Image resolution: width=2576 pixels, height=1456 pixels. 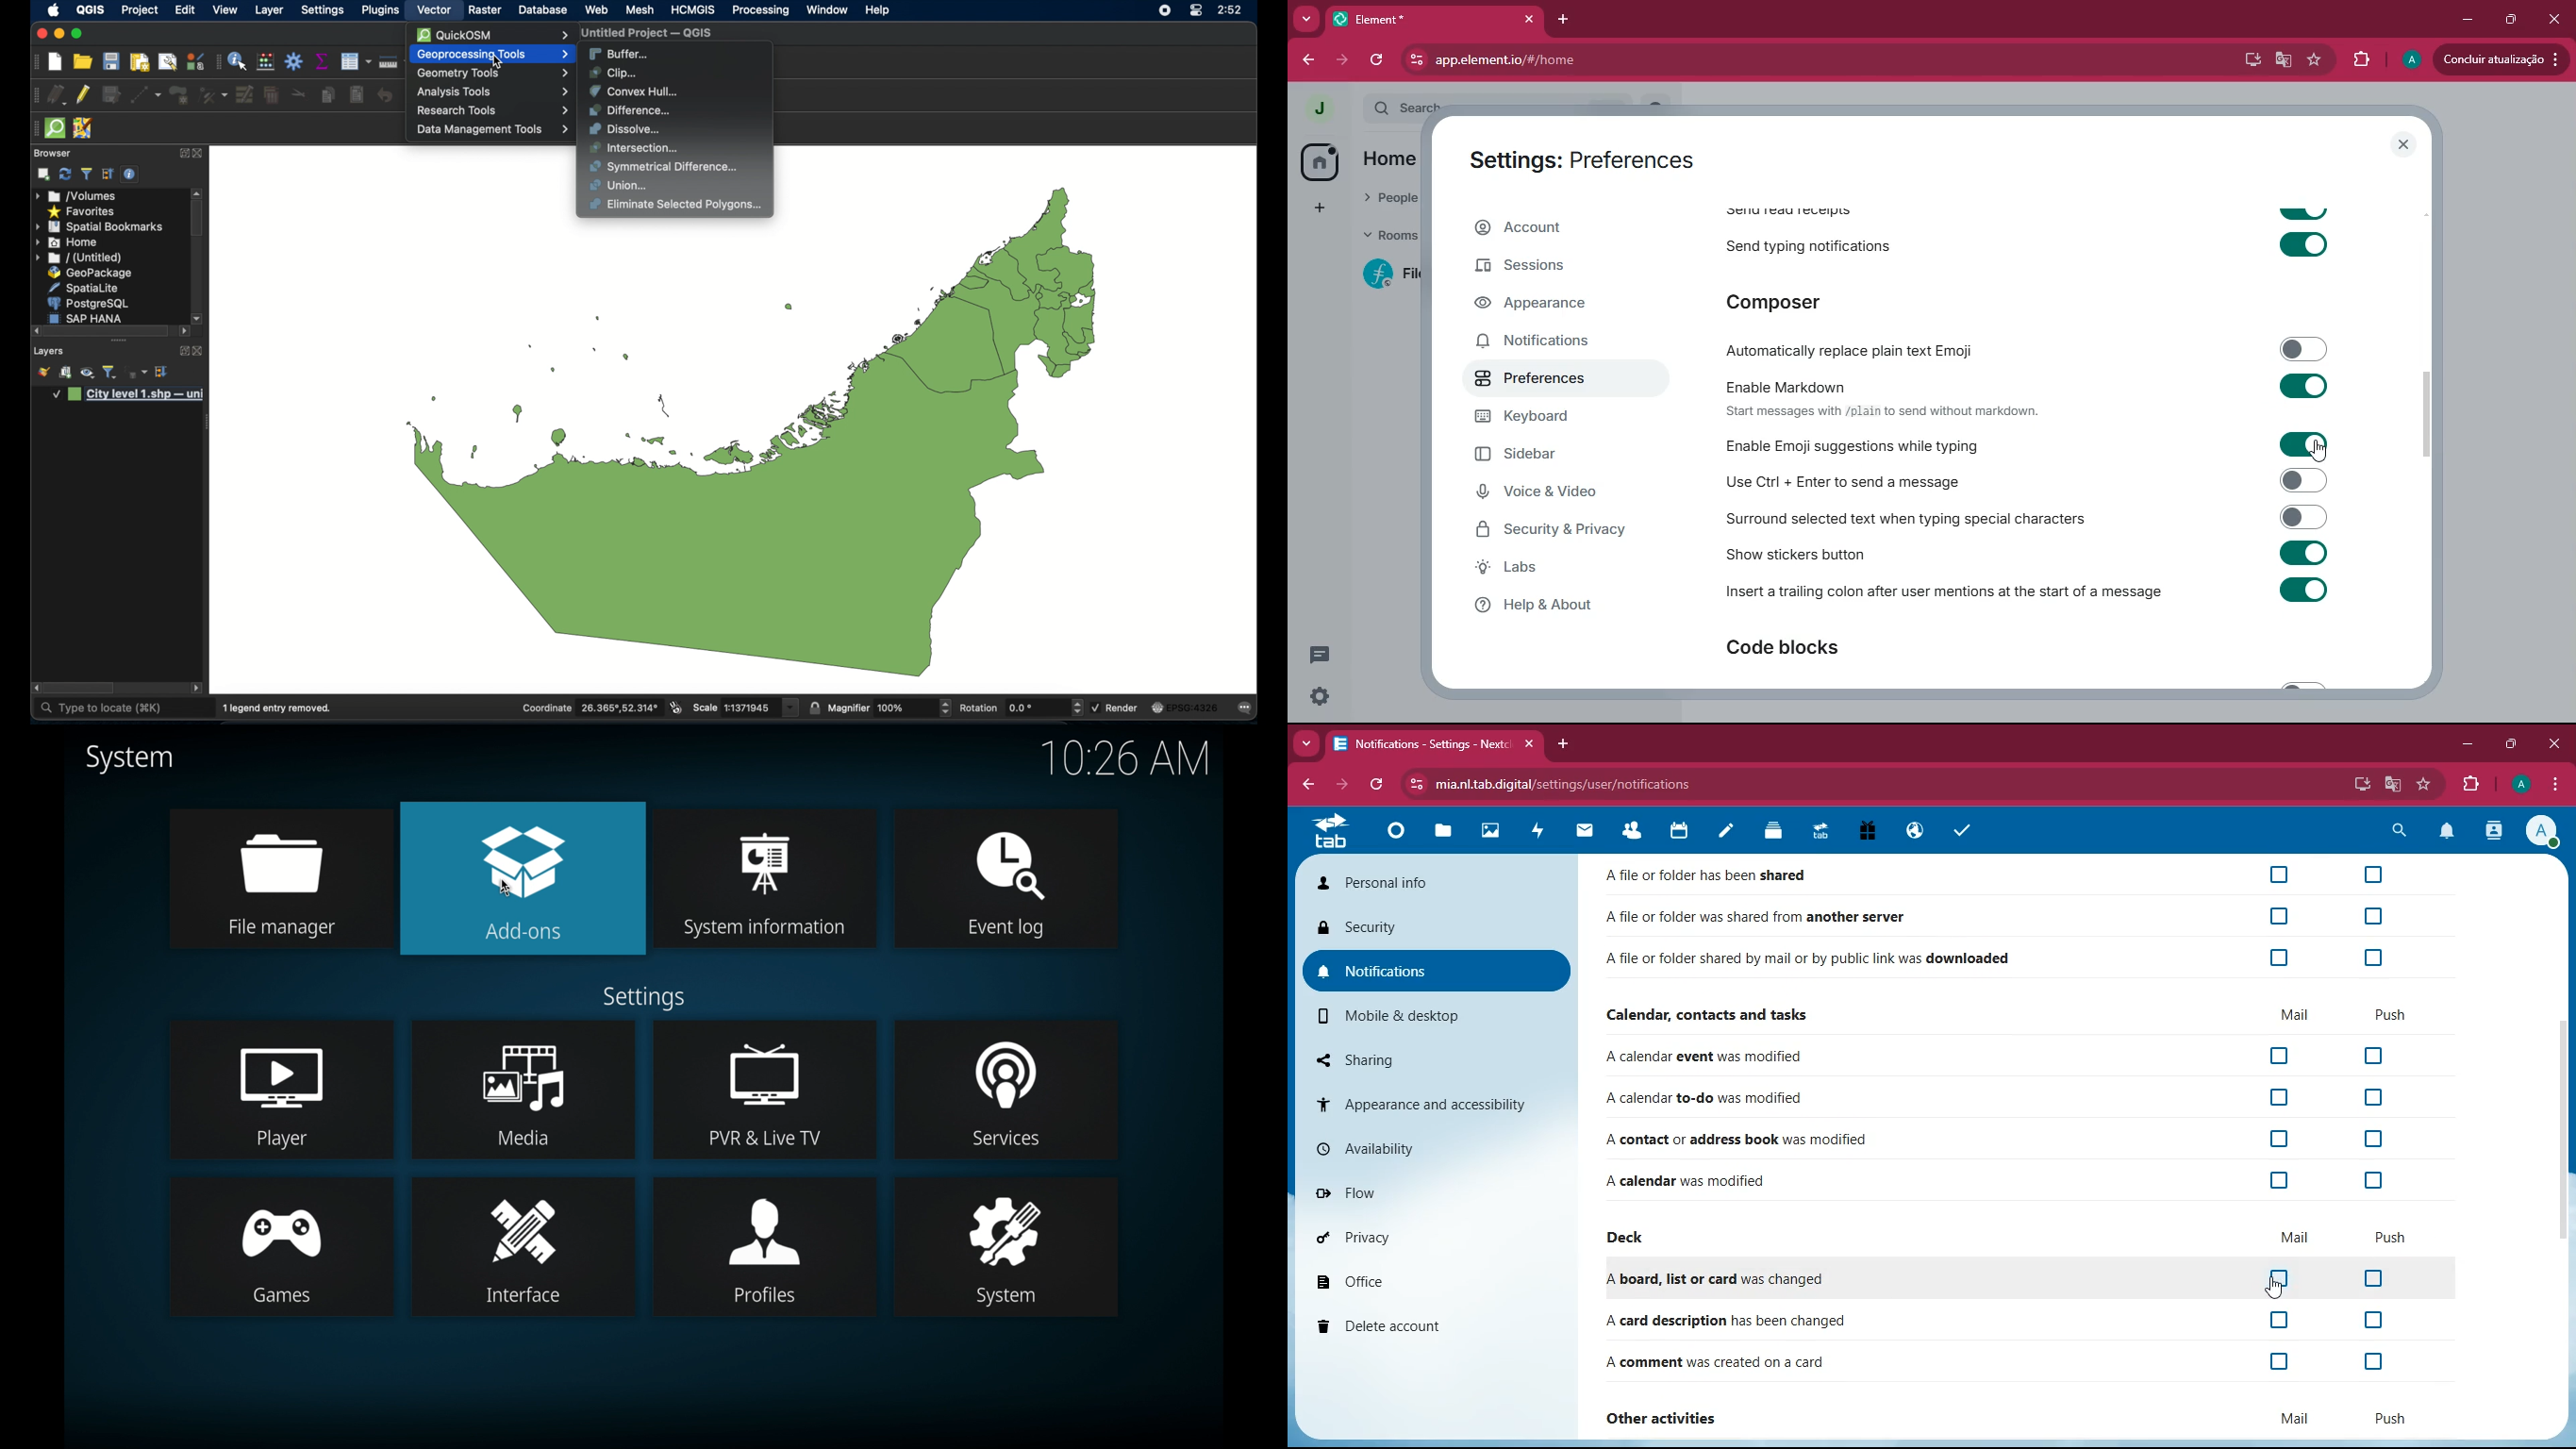 What do you see at coordinates (91, 272) in the screenshot?
I see `geopackage` at bounding box center [91, 272].